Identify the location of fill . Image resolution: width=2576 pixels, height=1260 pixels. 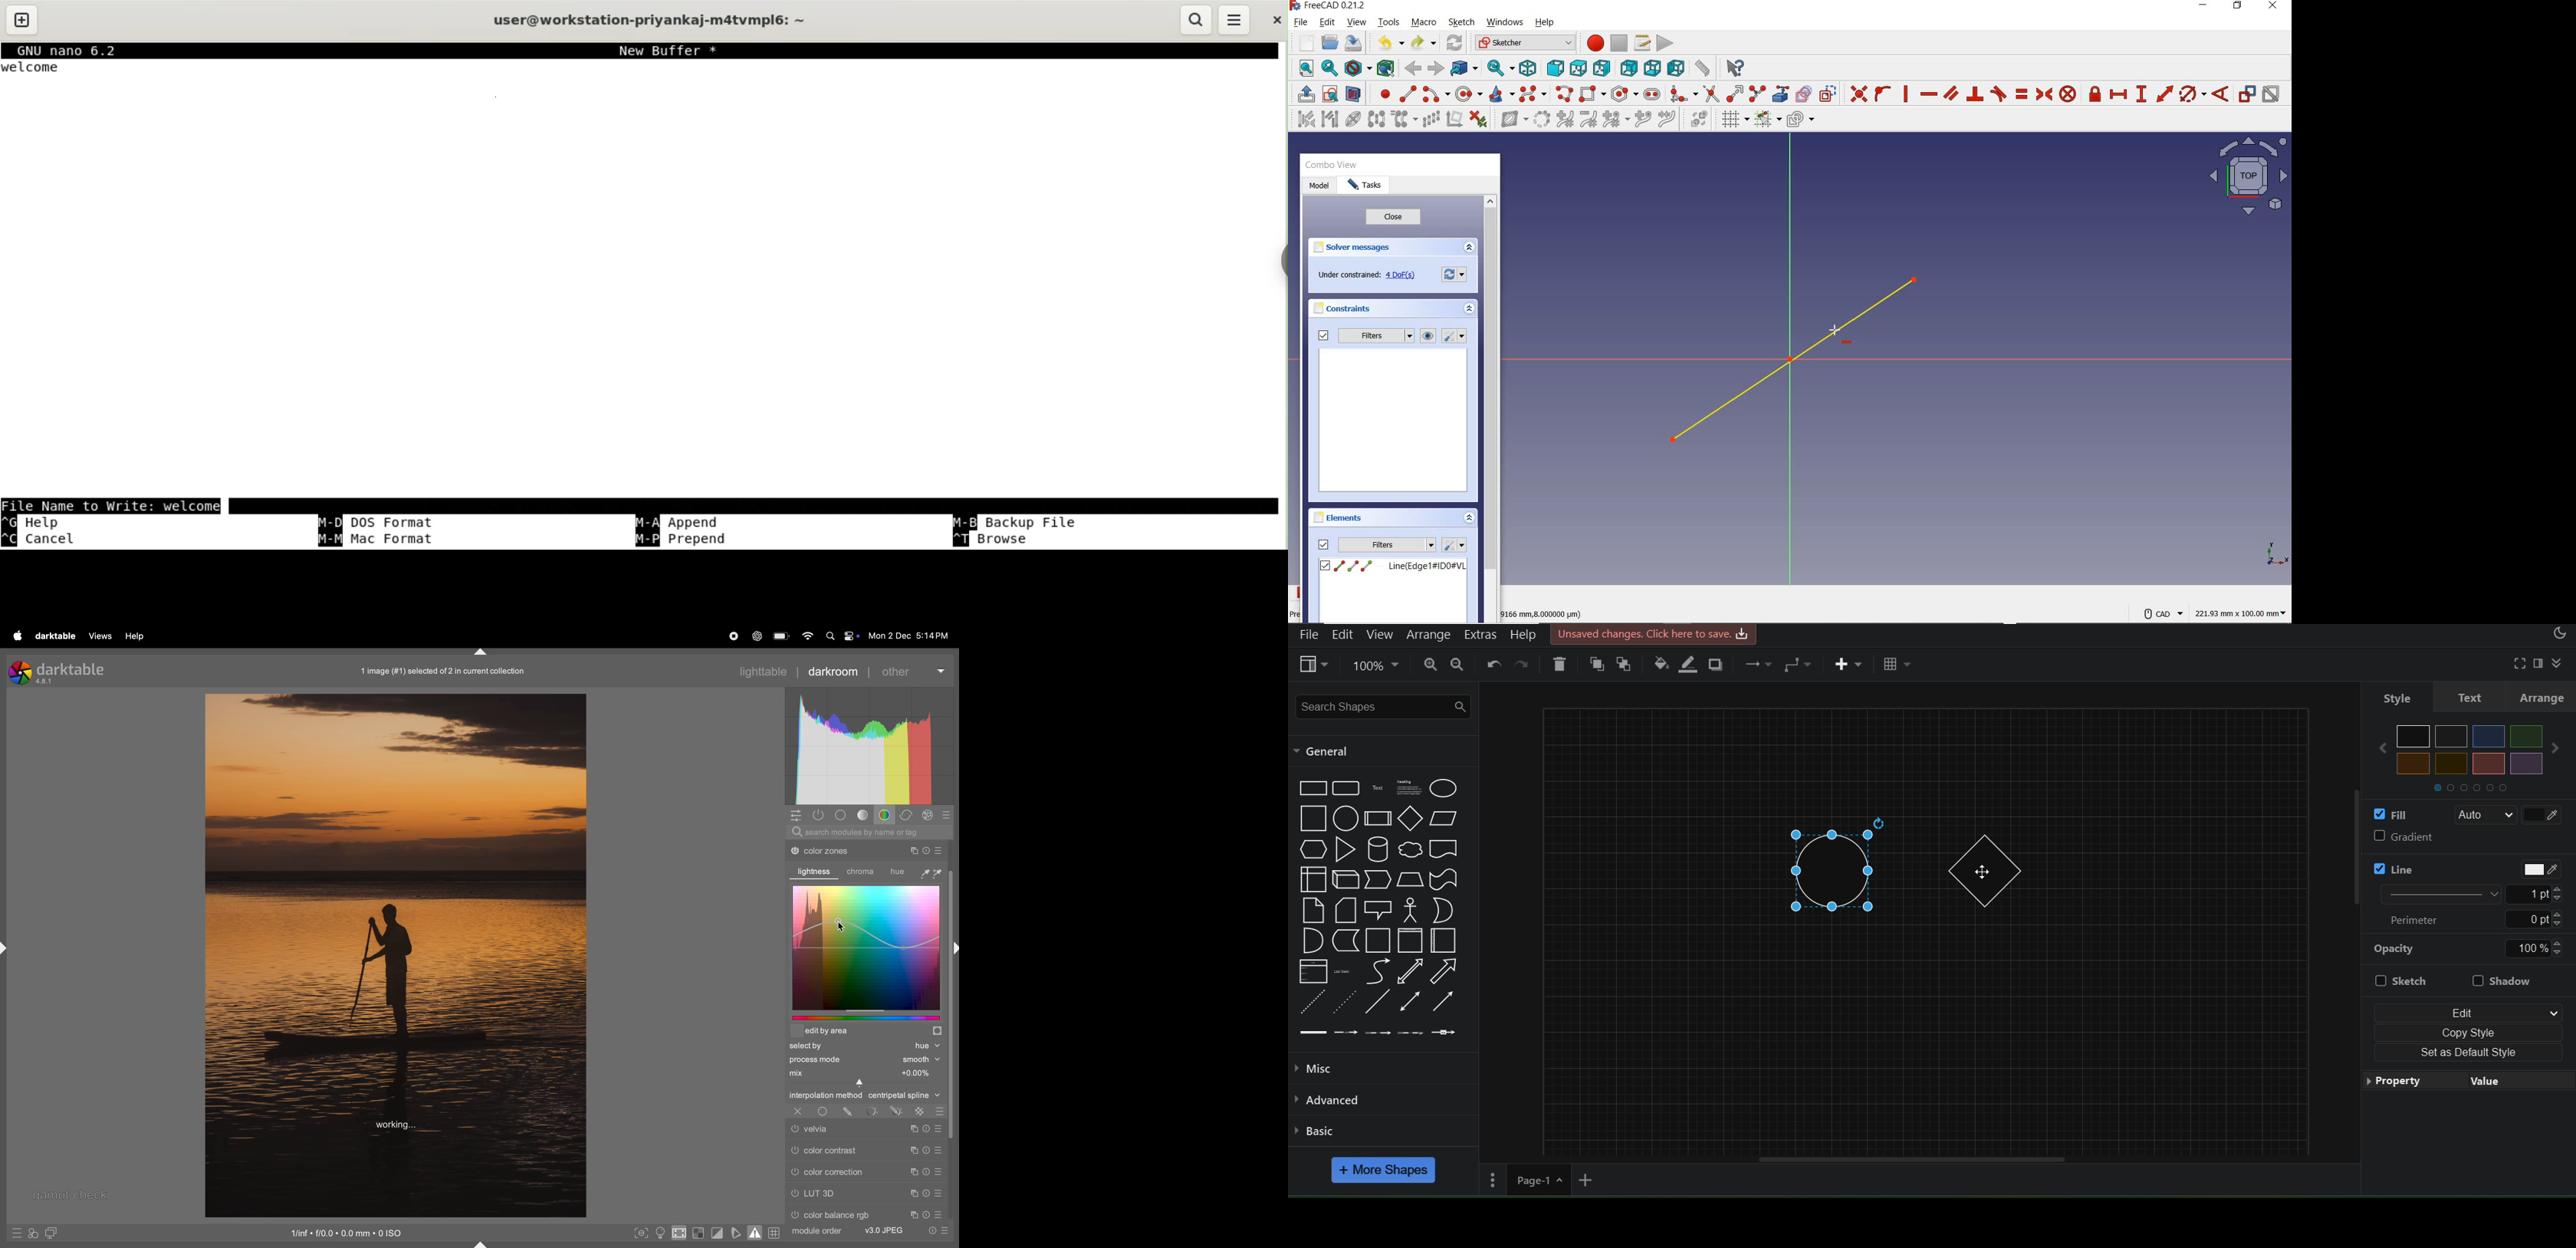
(2398, 812).